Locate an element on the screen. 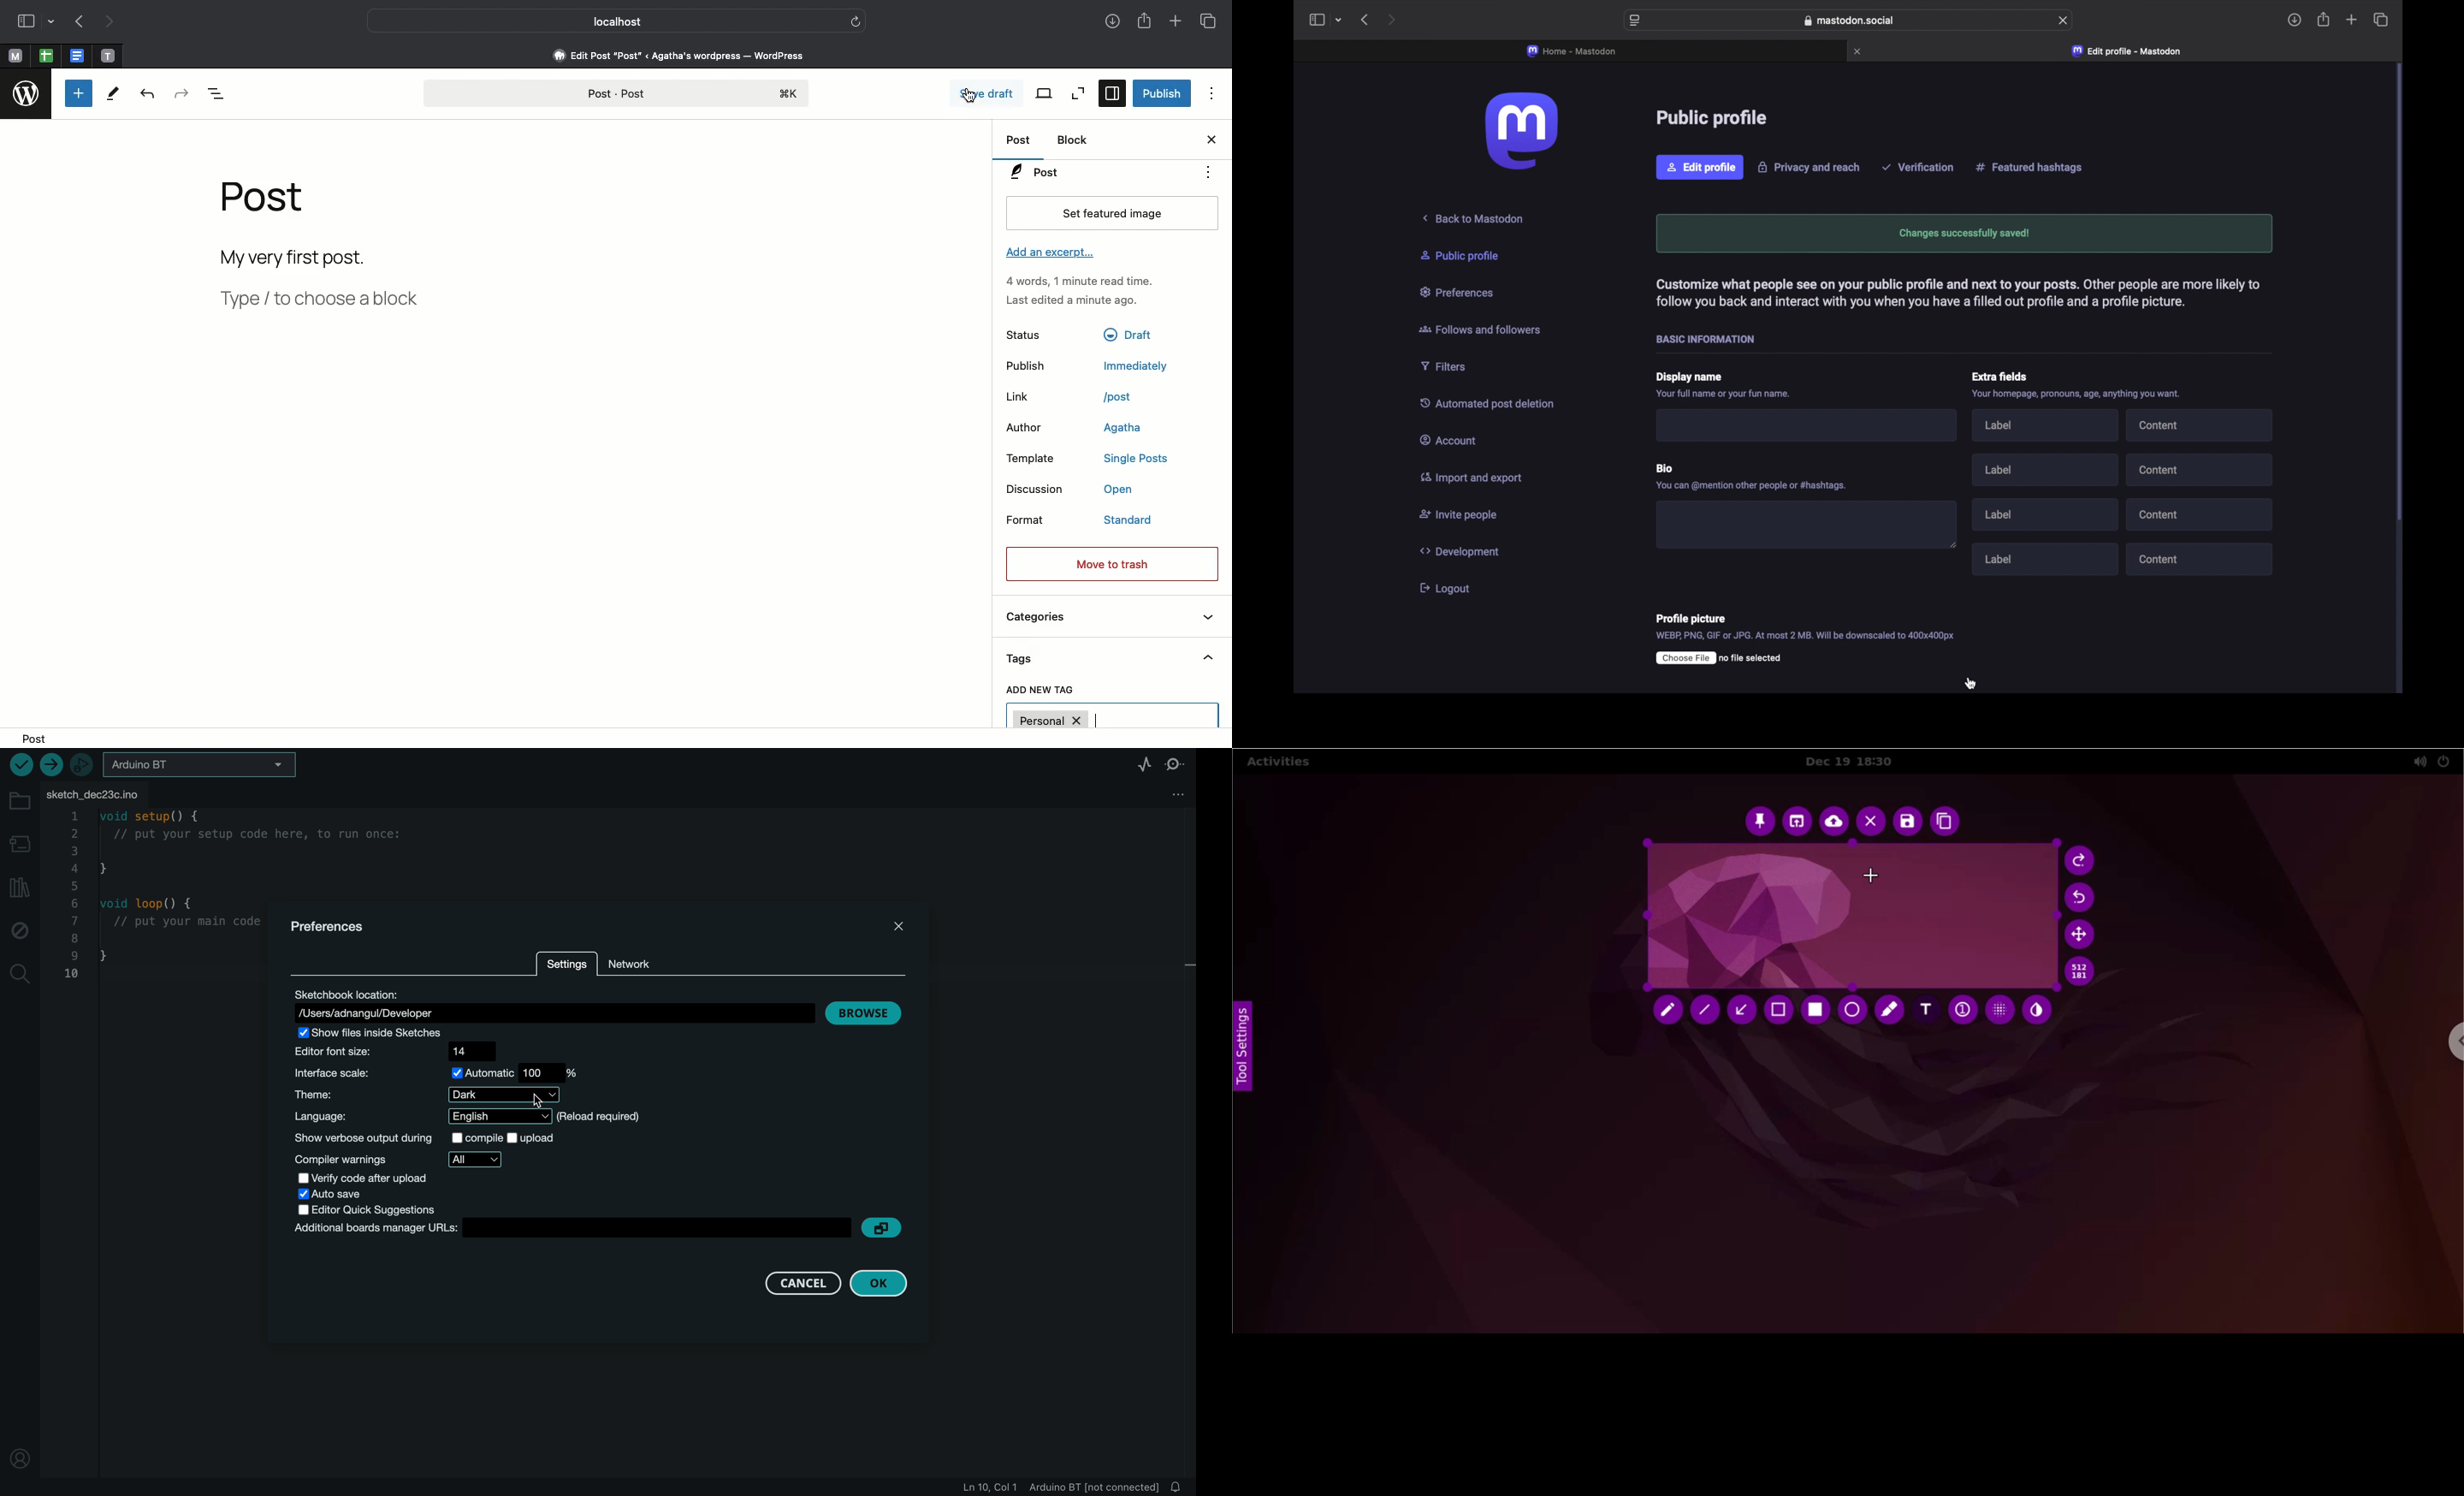  wordpress logo is located at coordinates (29, 95).